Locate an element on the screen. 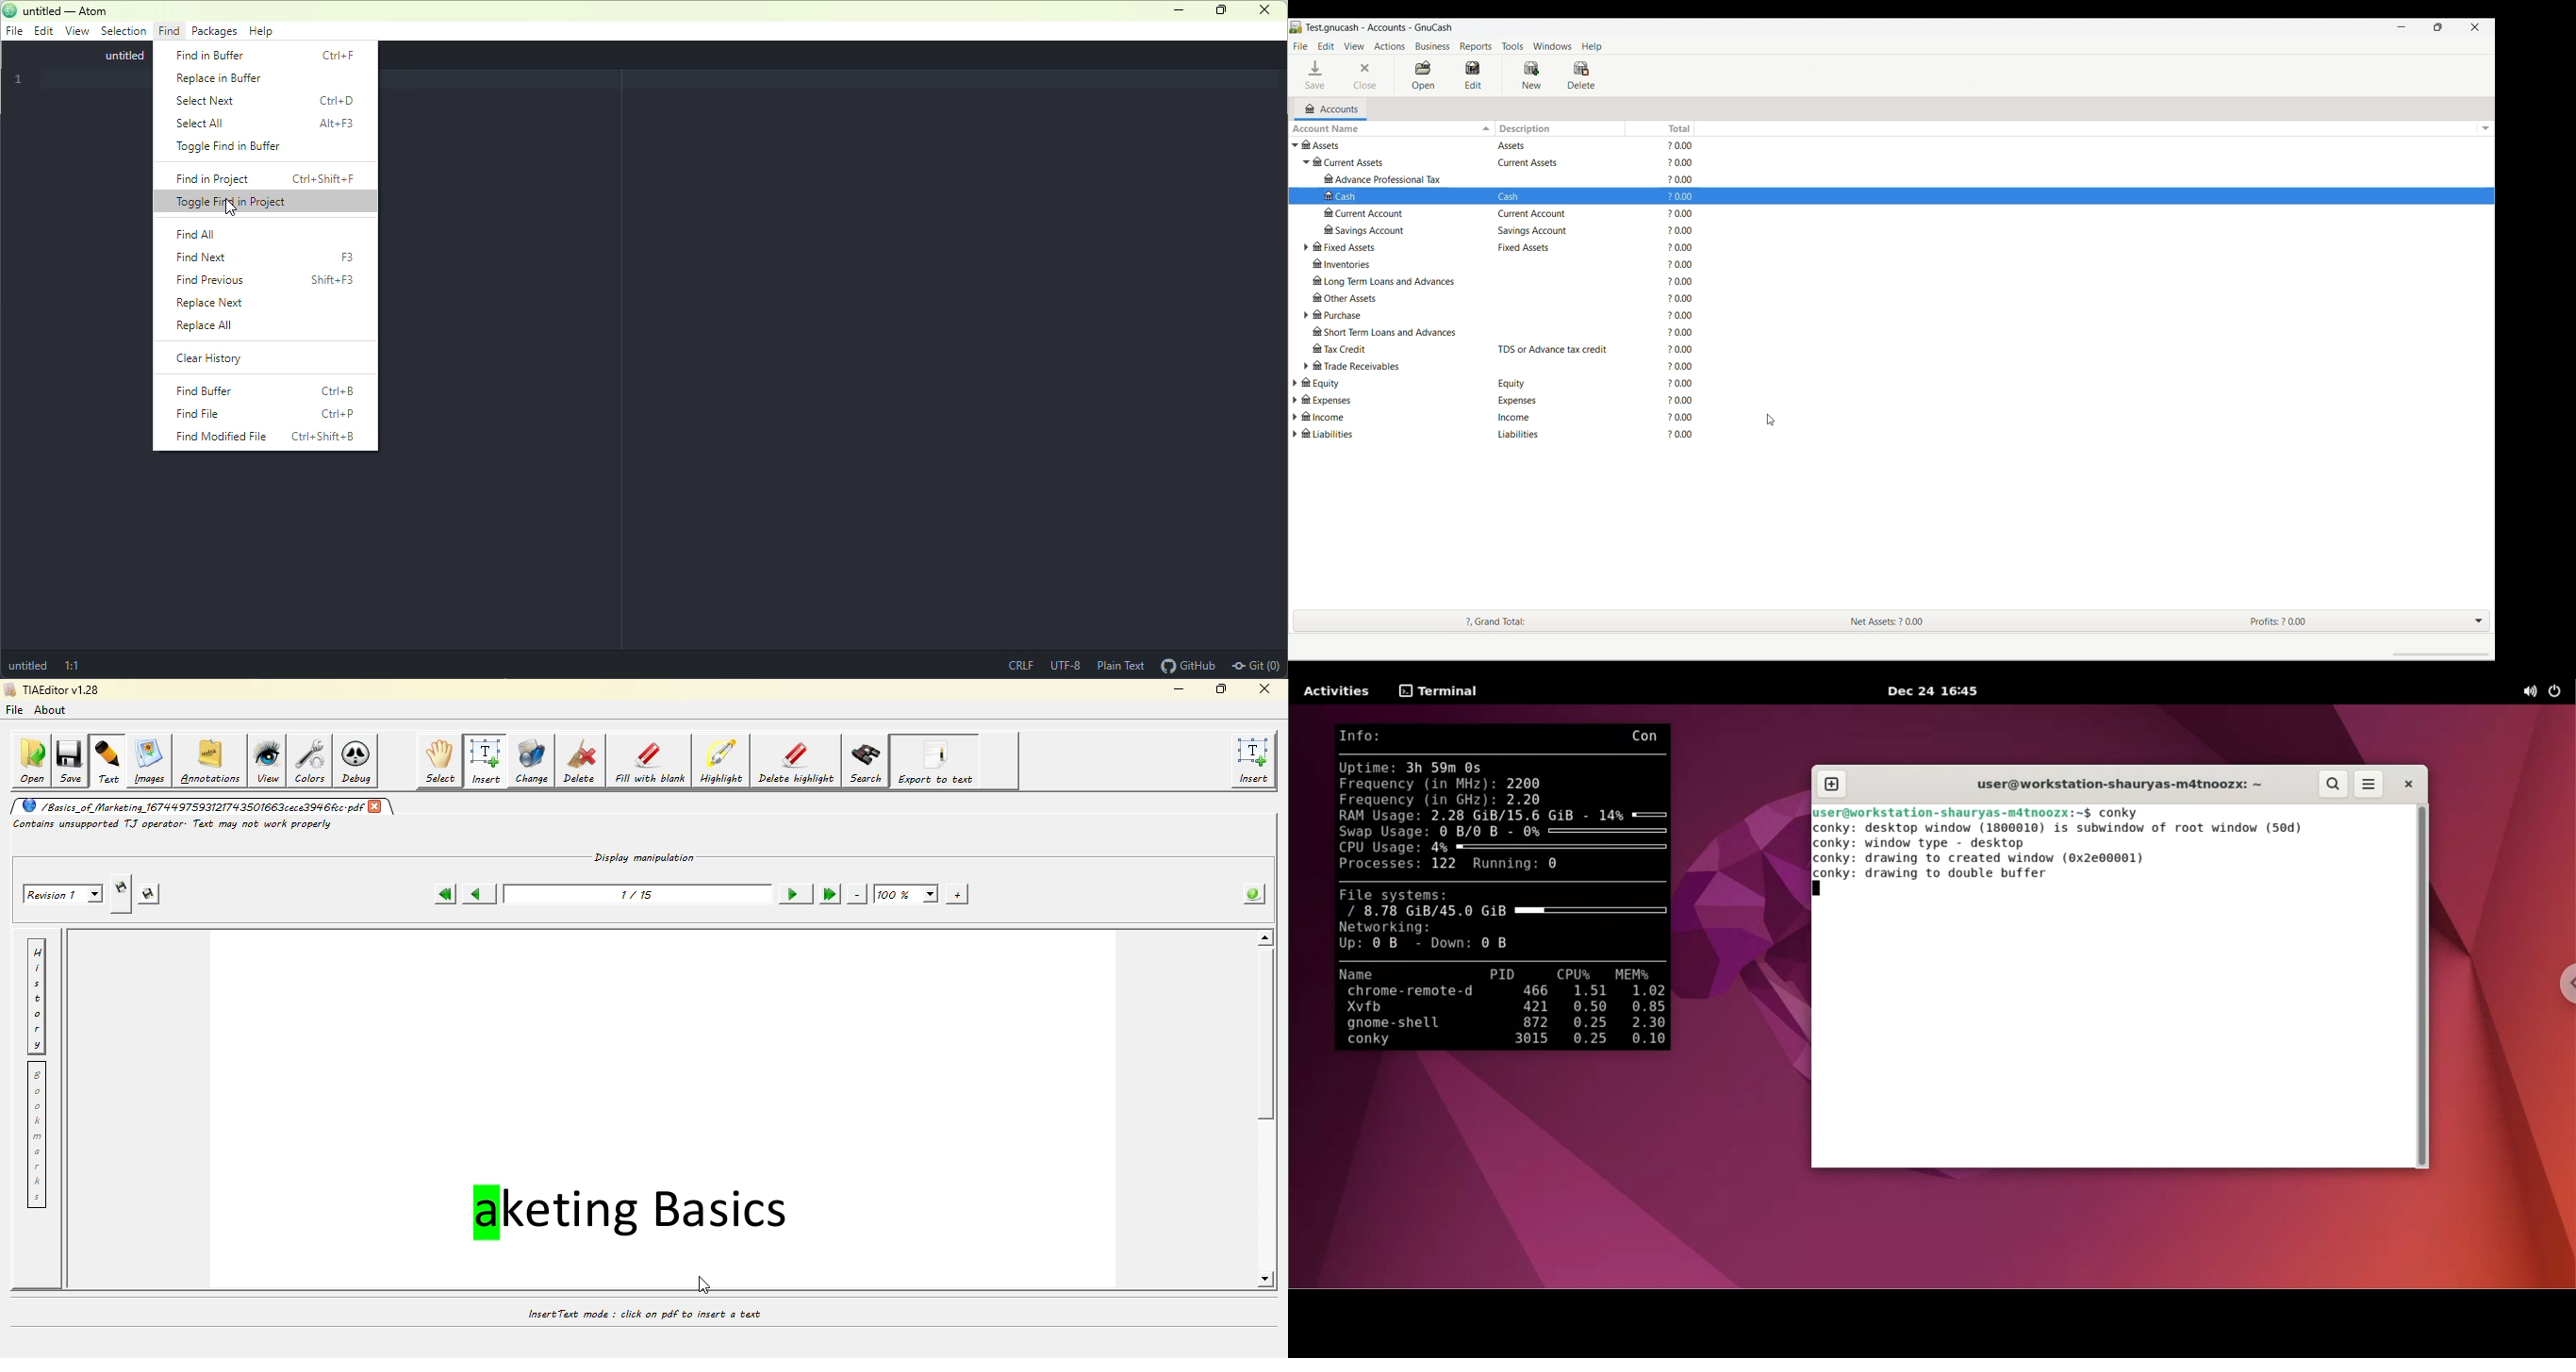  minimize is located at coordinates (1180, 10).